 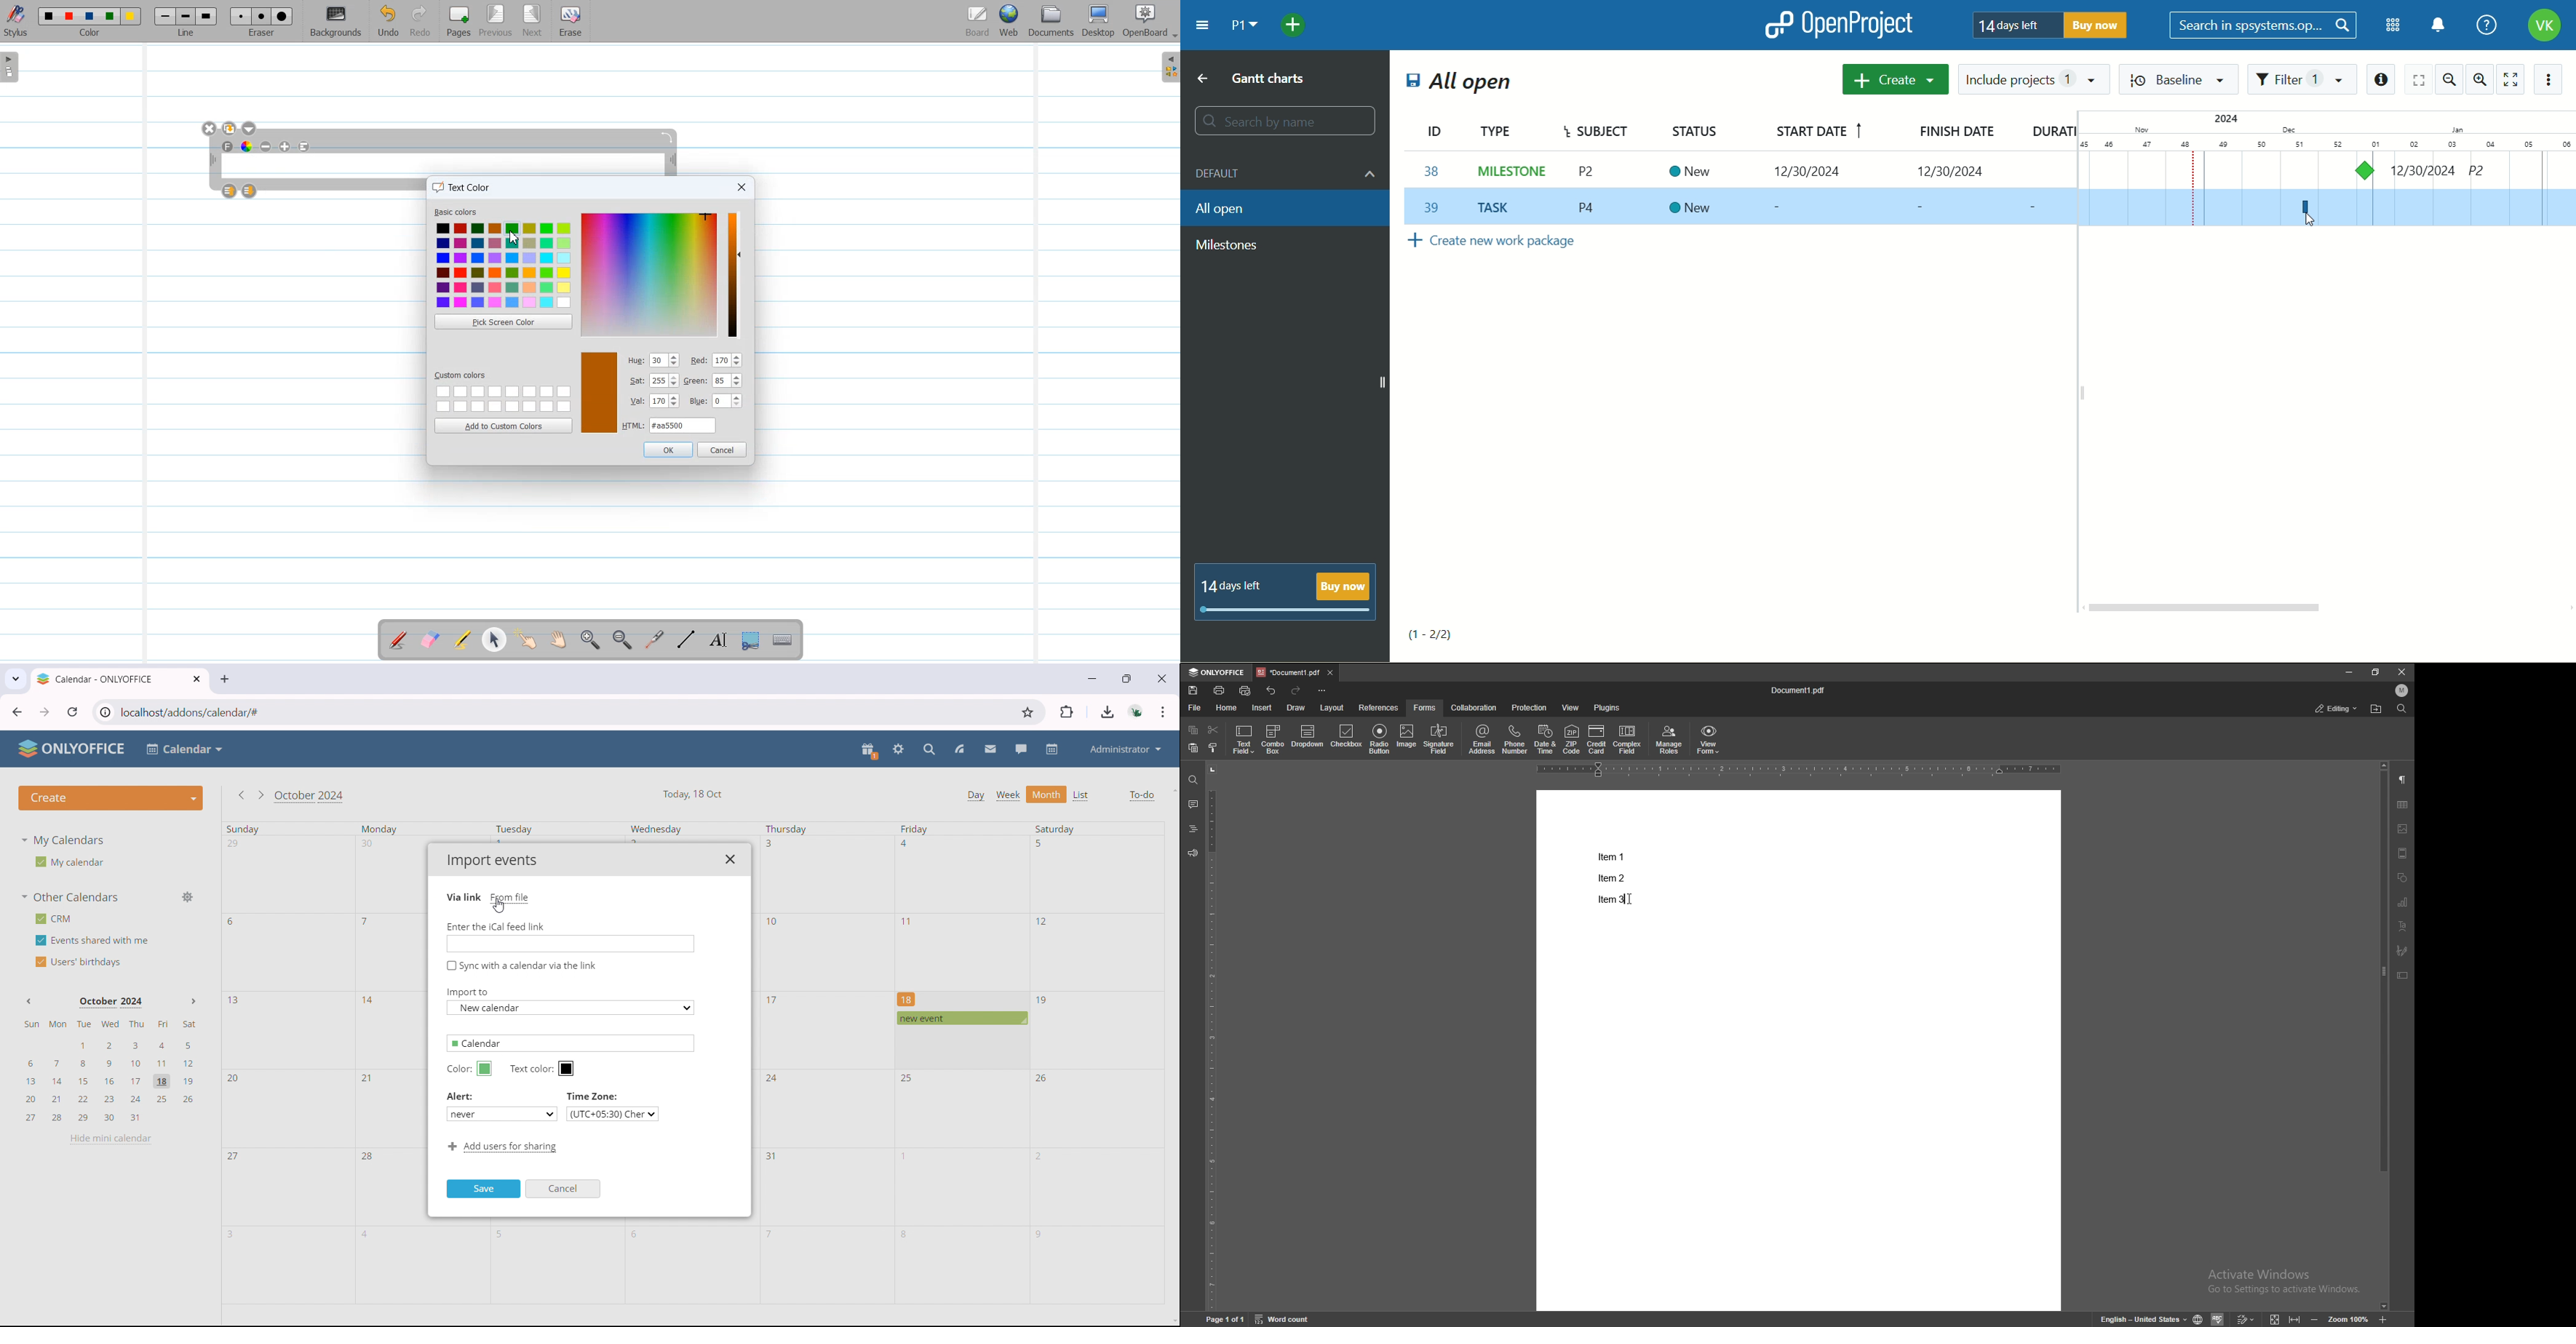 I want to click on find, so click(x=1193, y=780).